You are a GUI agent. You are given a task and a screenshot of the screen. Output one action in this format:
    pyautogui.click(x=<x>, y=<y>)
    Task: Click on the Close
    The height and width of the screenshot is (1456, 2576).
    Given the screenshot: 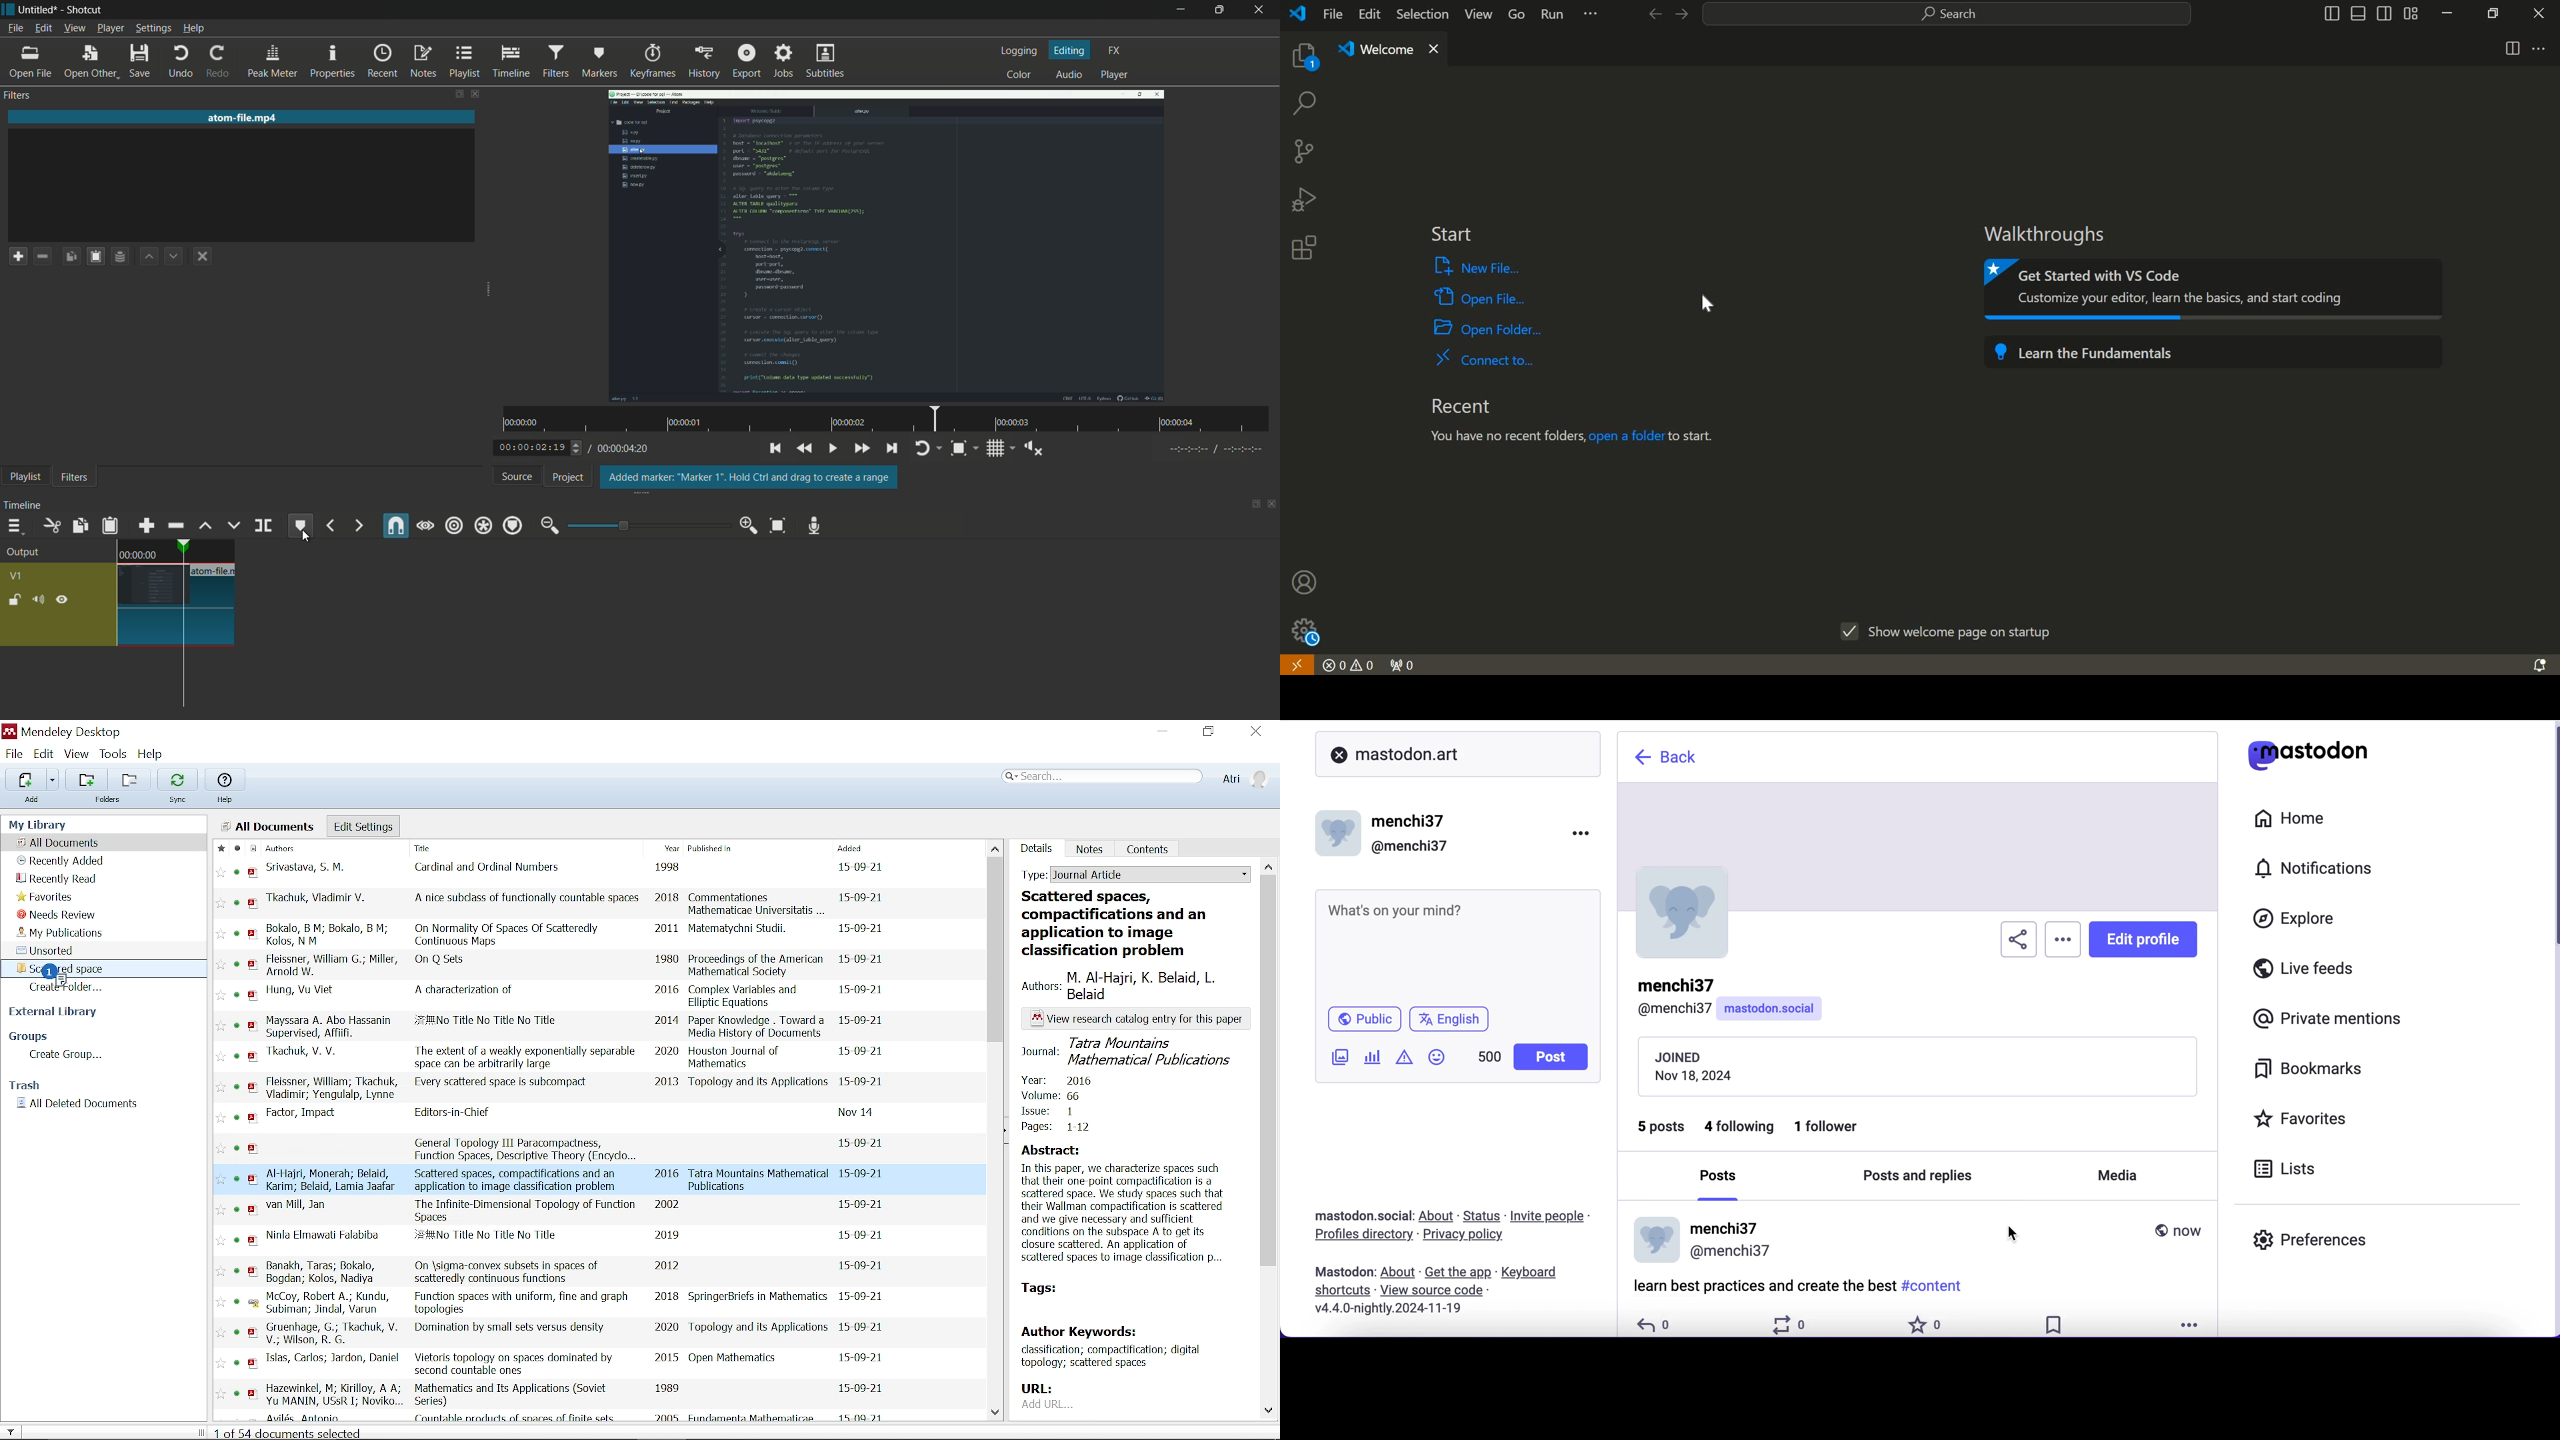 What is the action you would take?
    pyautogui.click(x=1257, y=732)
    